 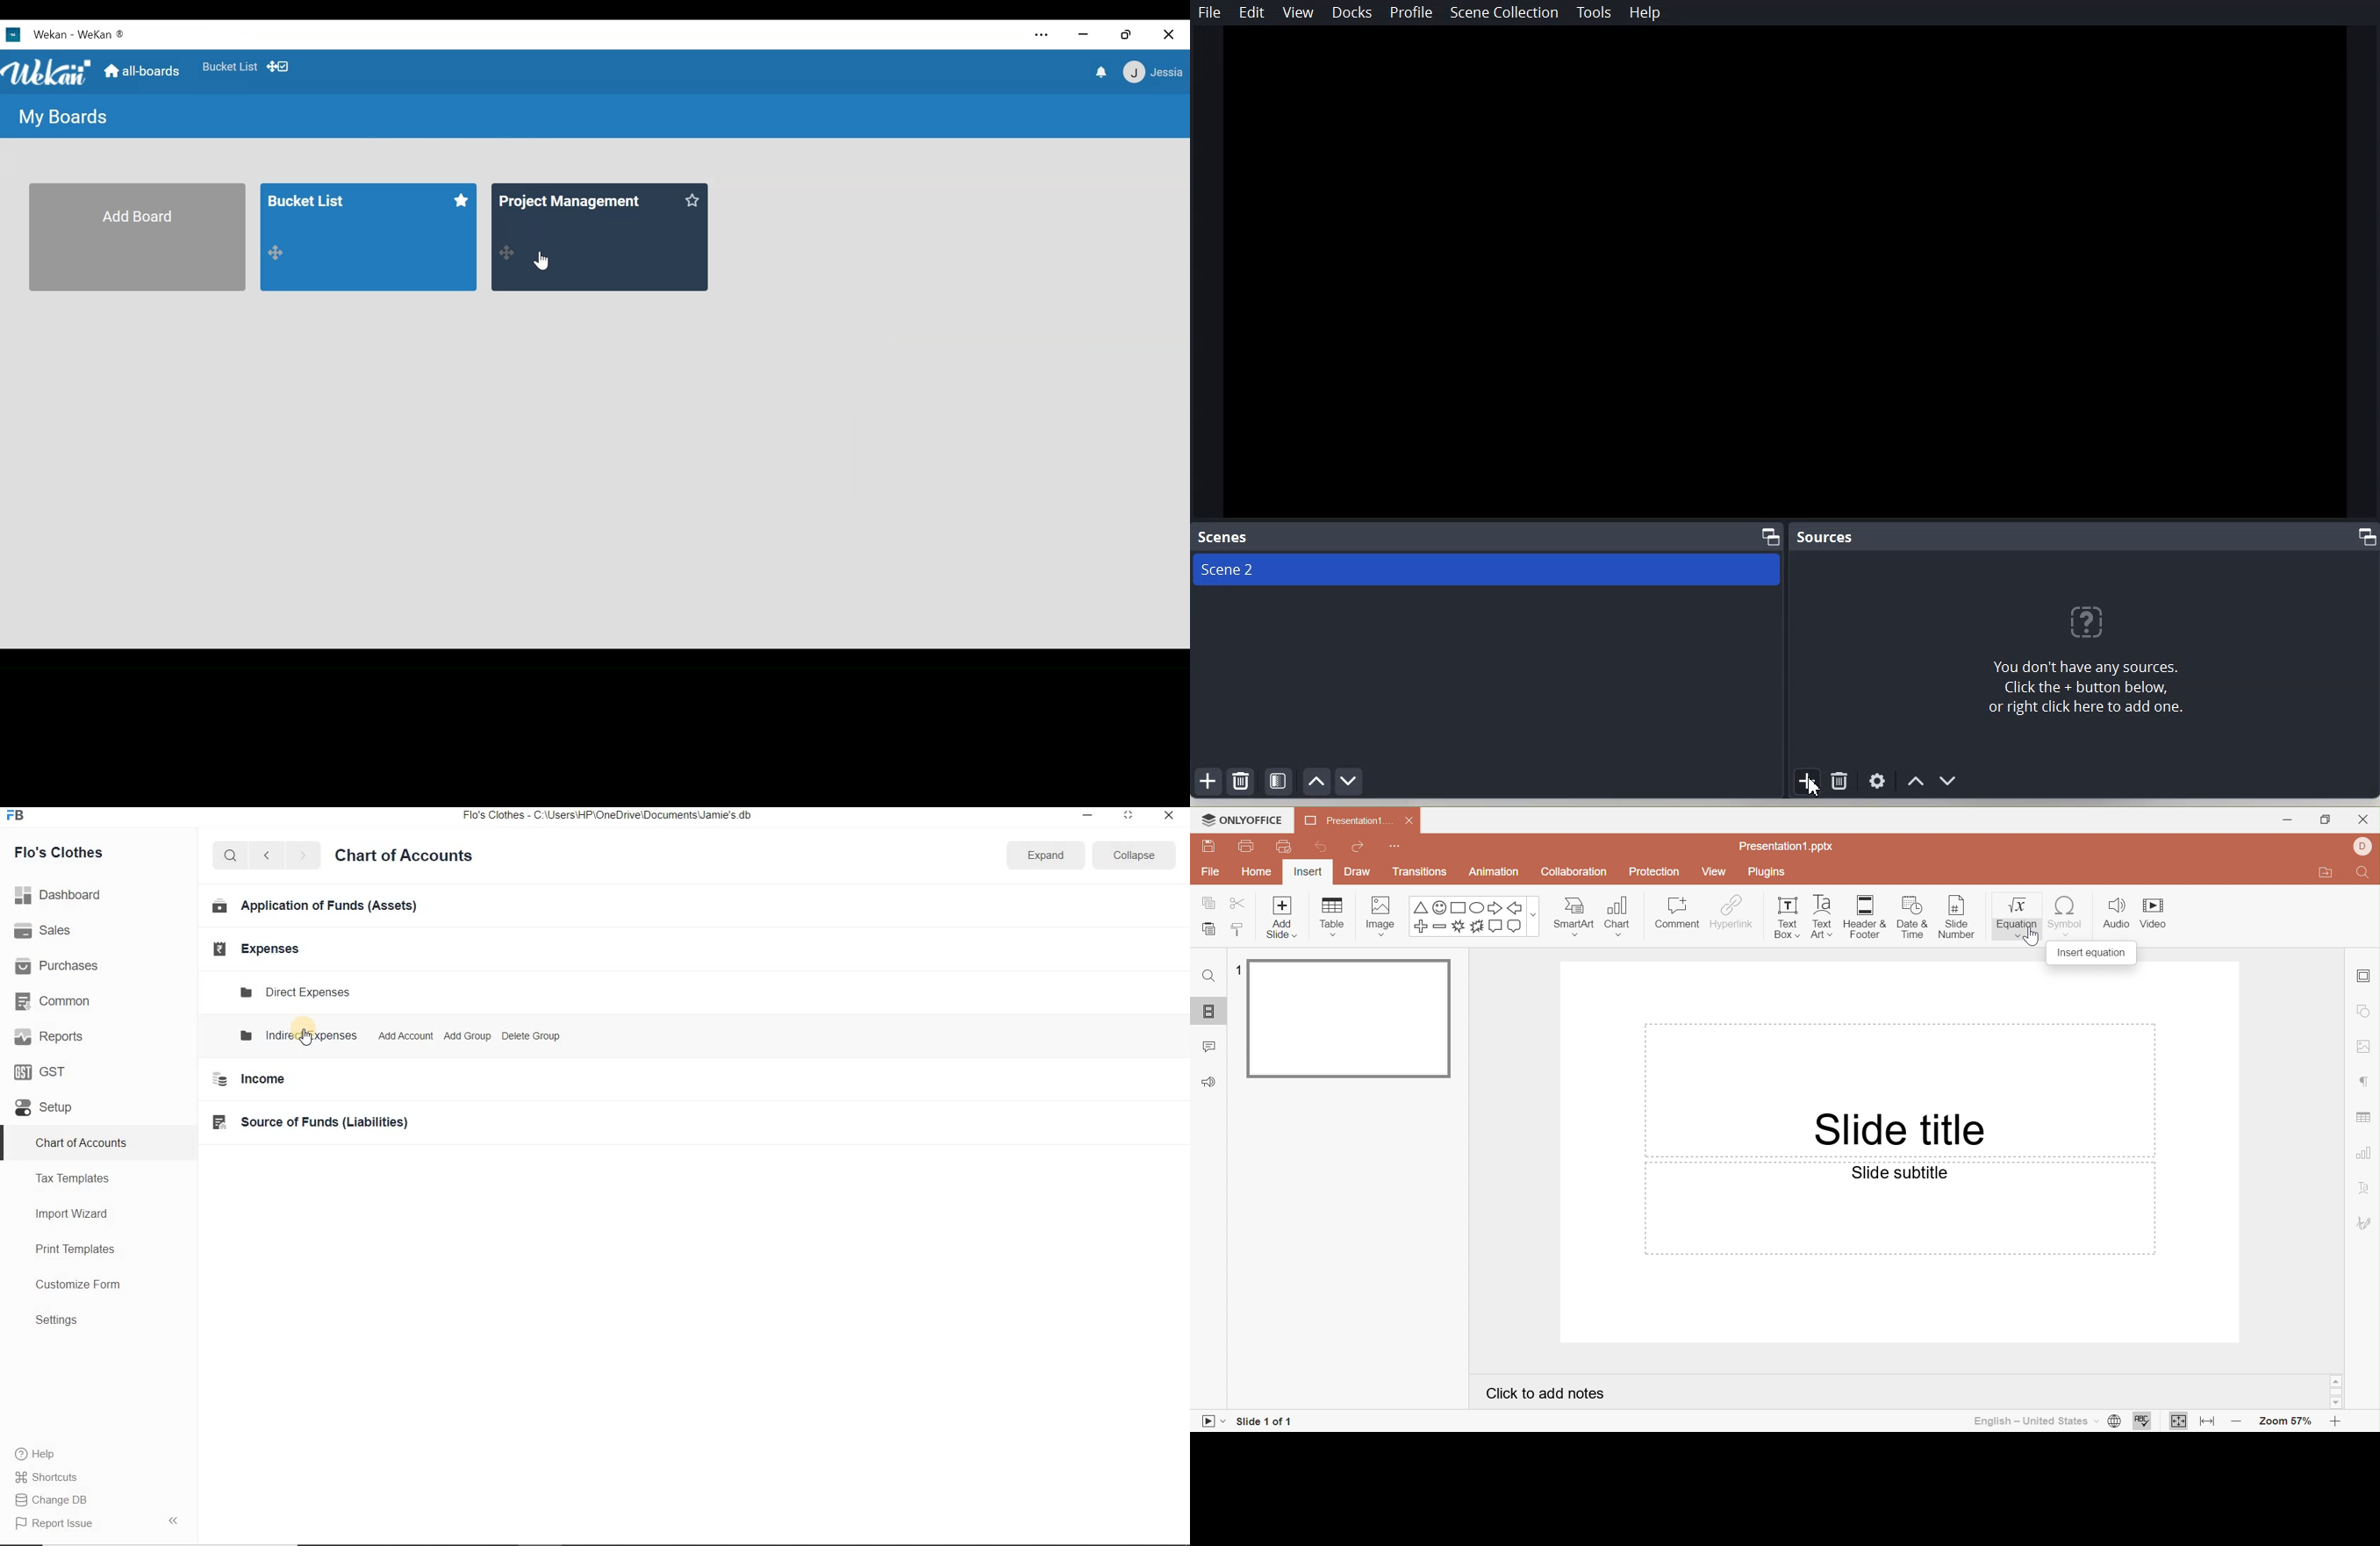 I want to click on Source of Funds (Liabilities), so click(x=313, y=1121).